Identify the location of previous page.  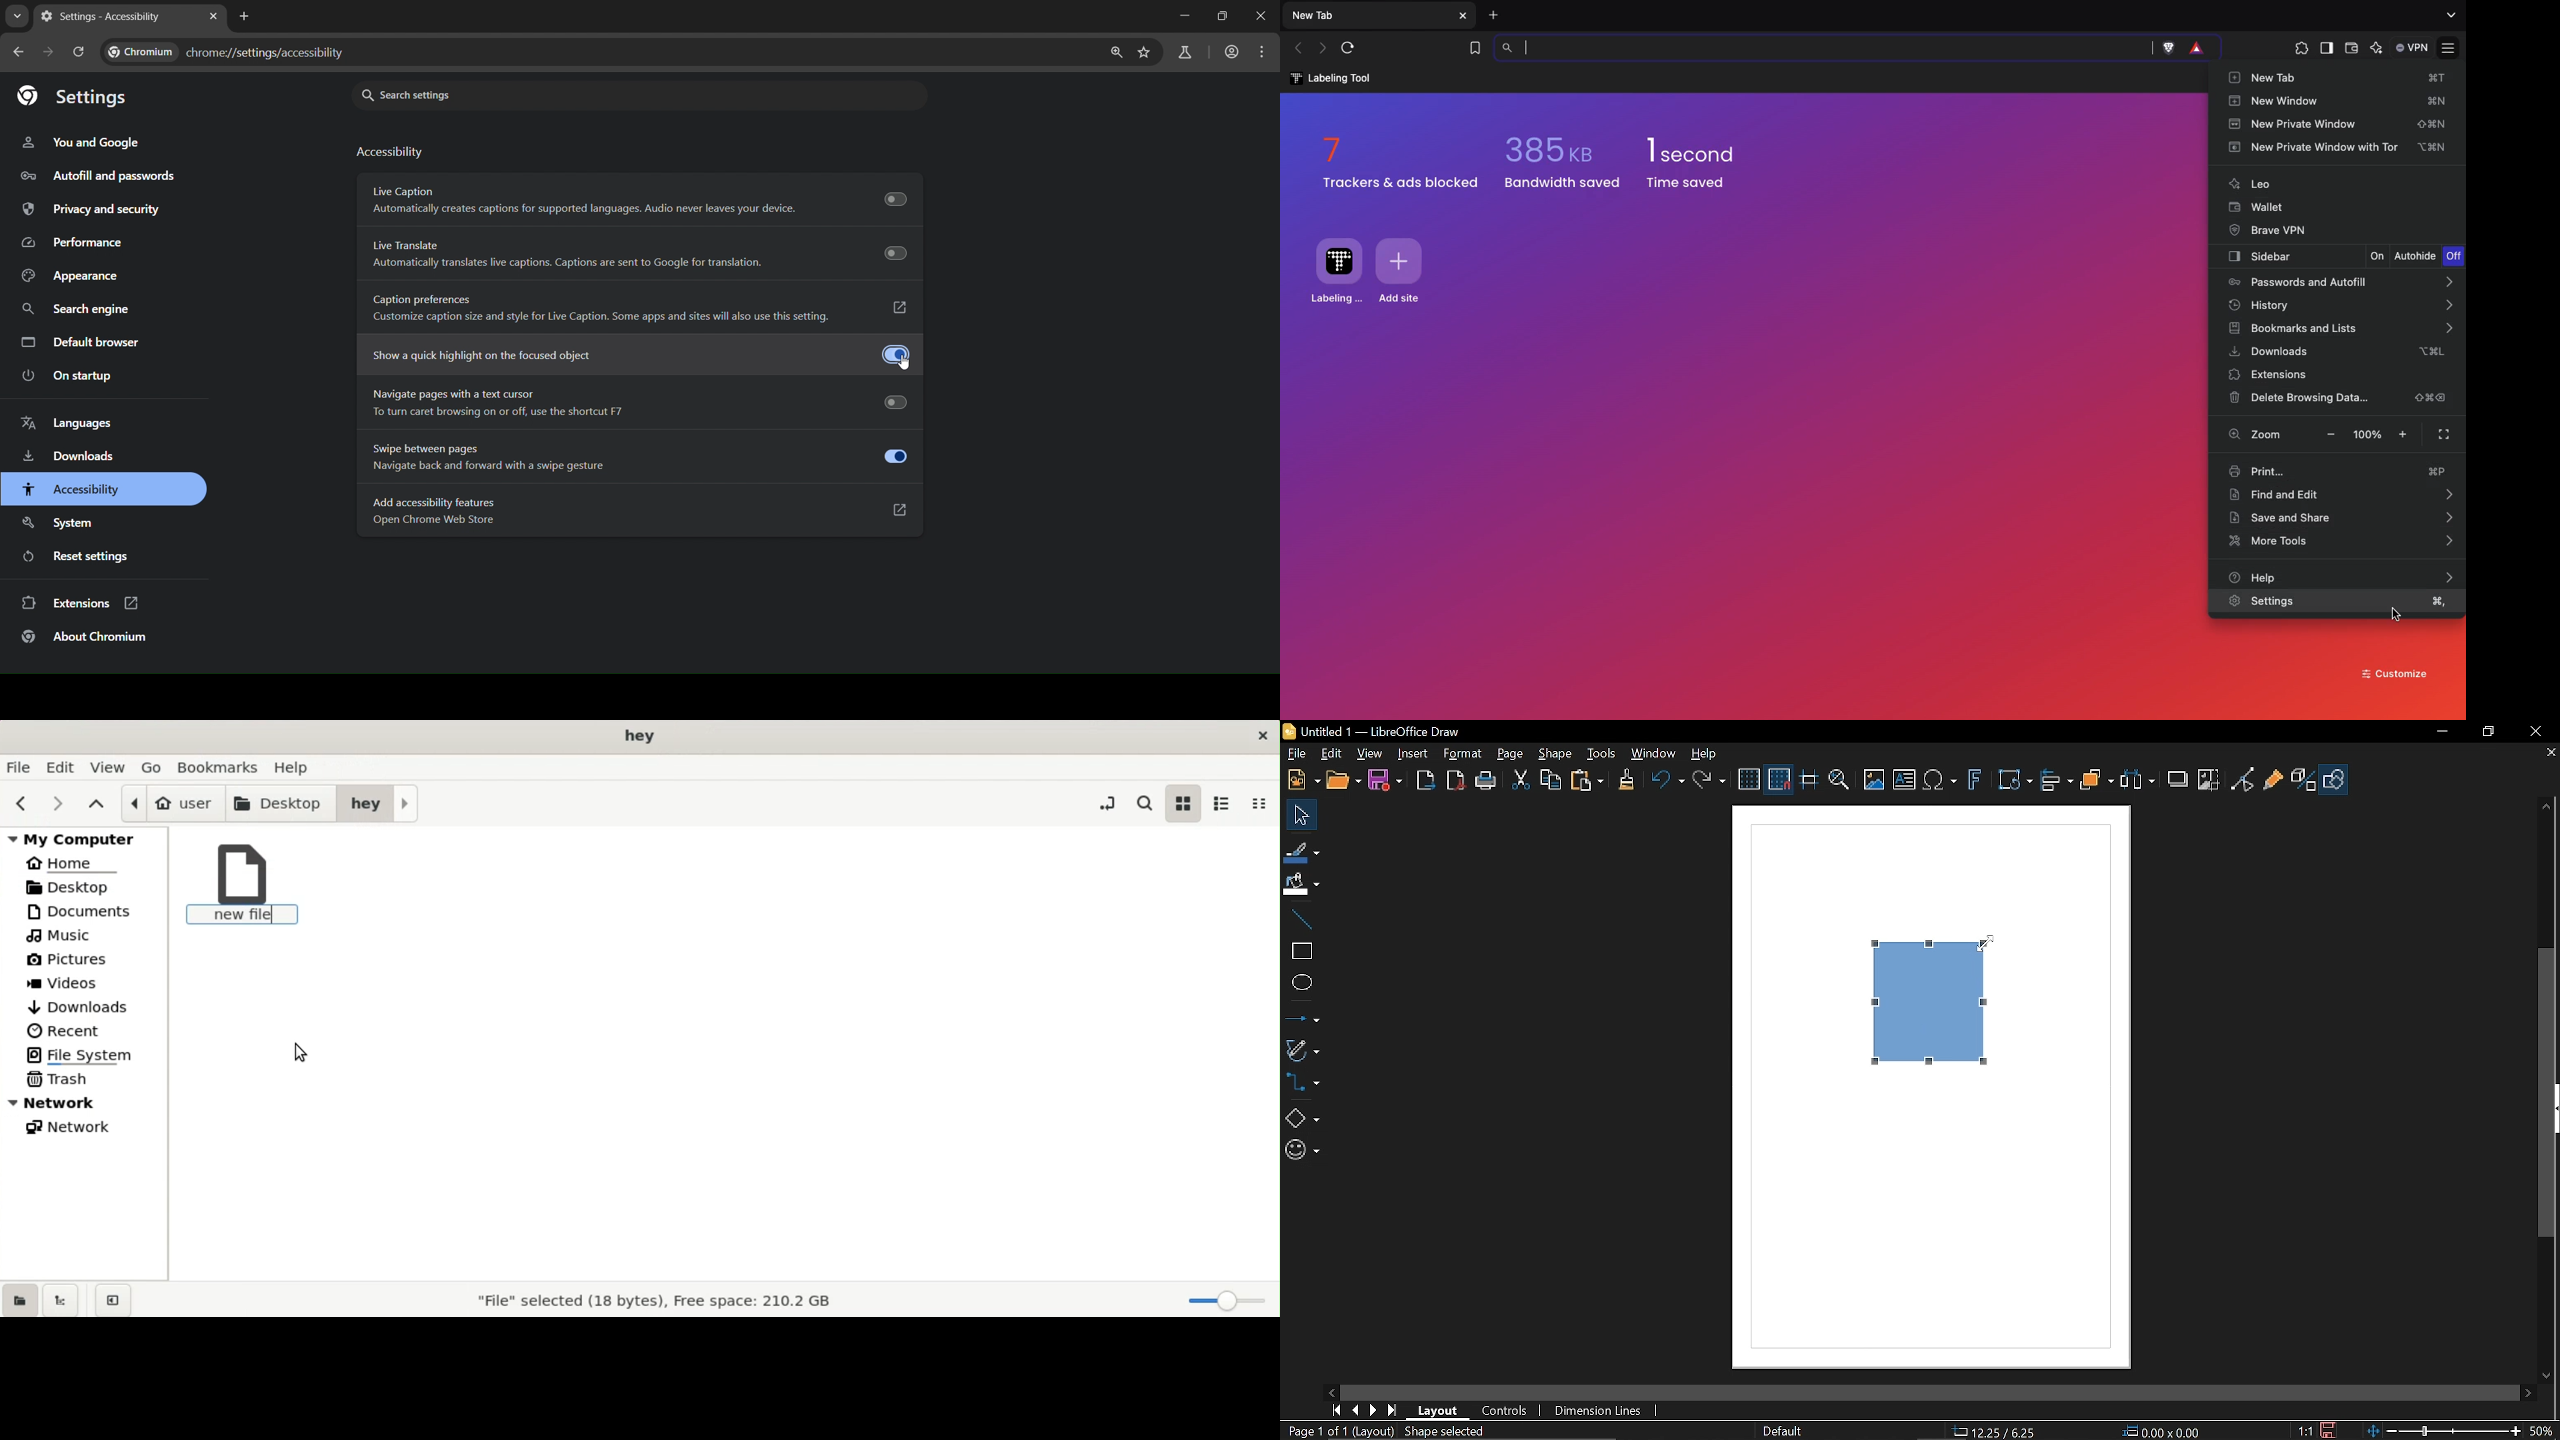
(1356, 1410).